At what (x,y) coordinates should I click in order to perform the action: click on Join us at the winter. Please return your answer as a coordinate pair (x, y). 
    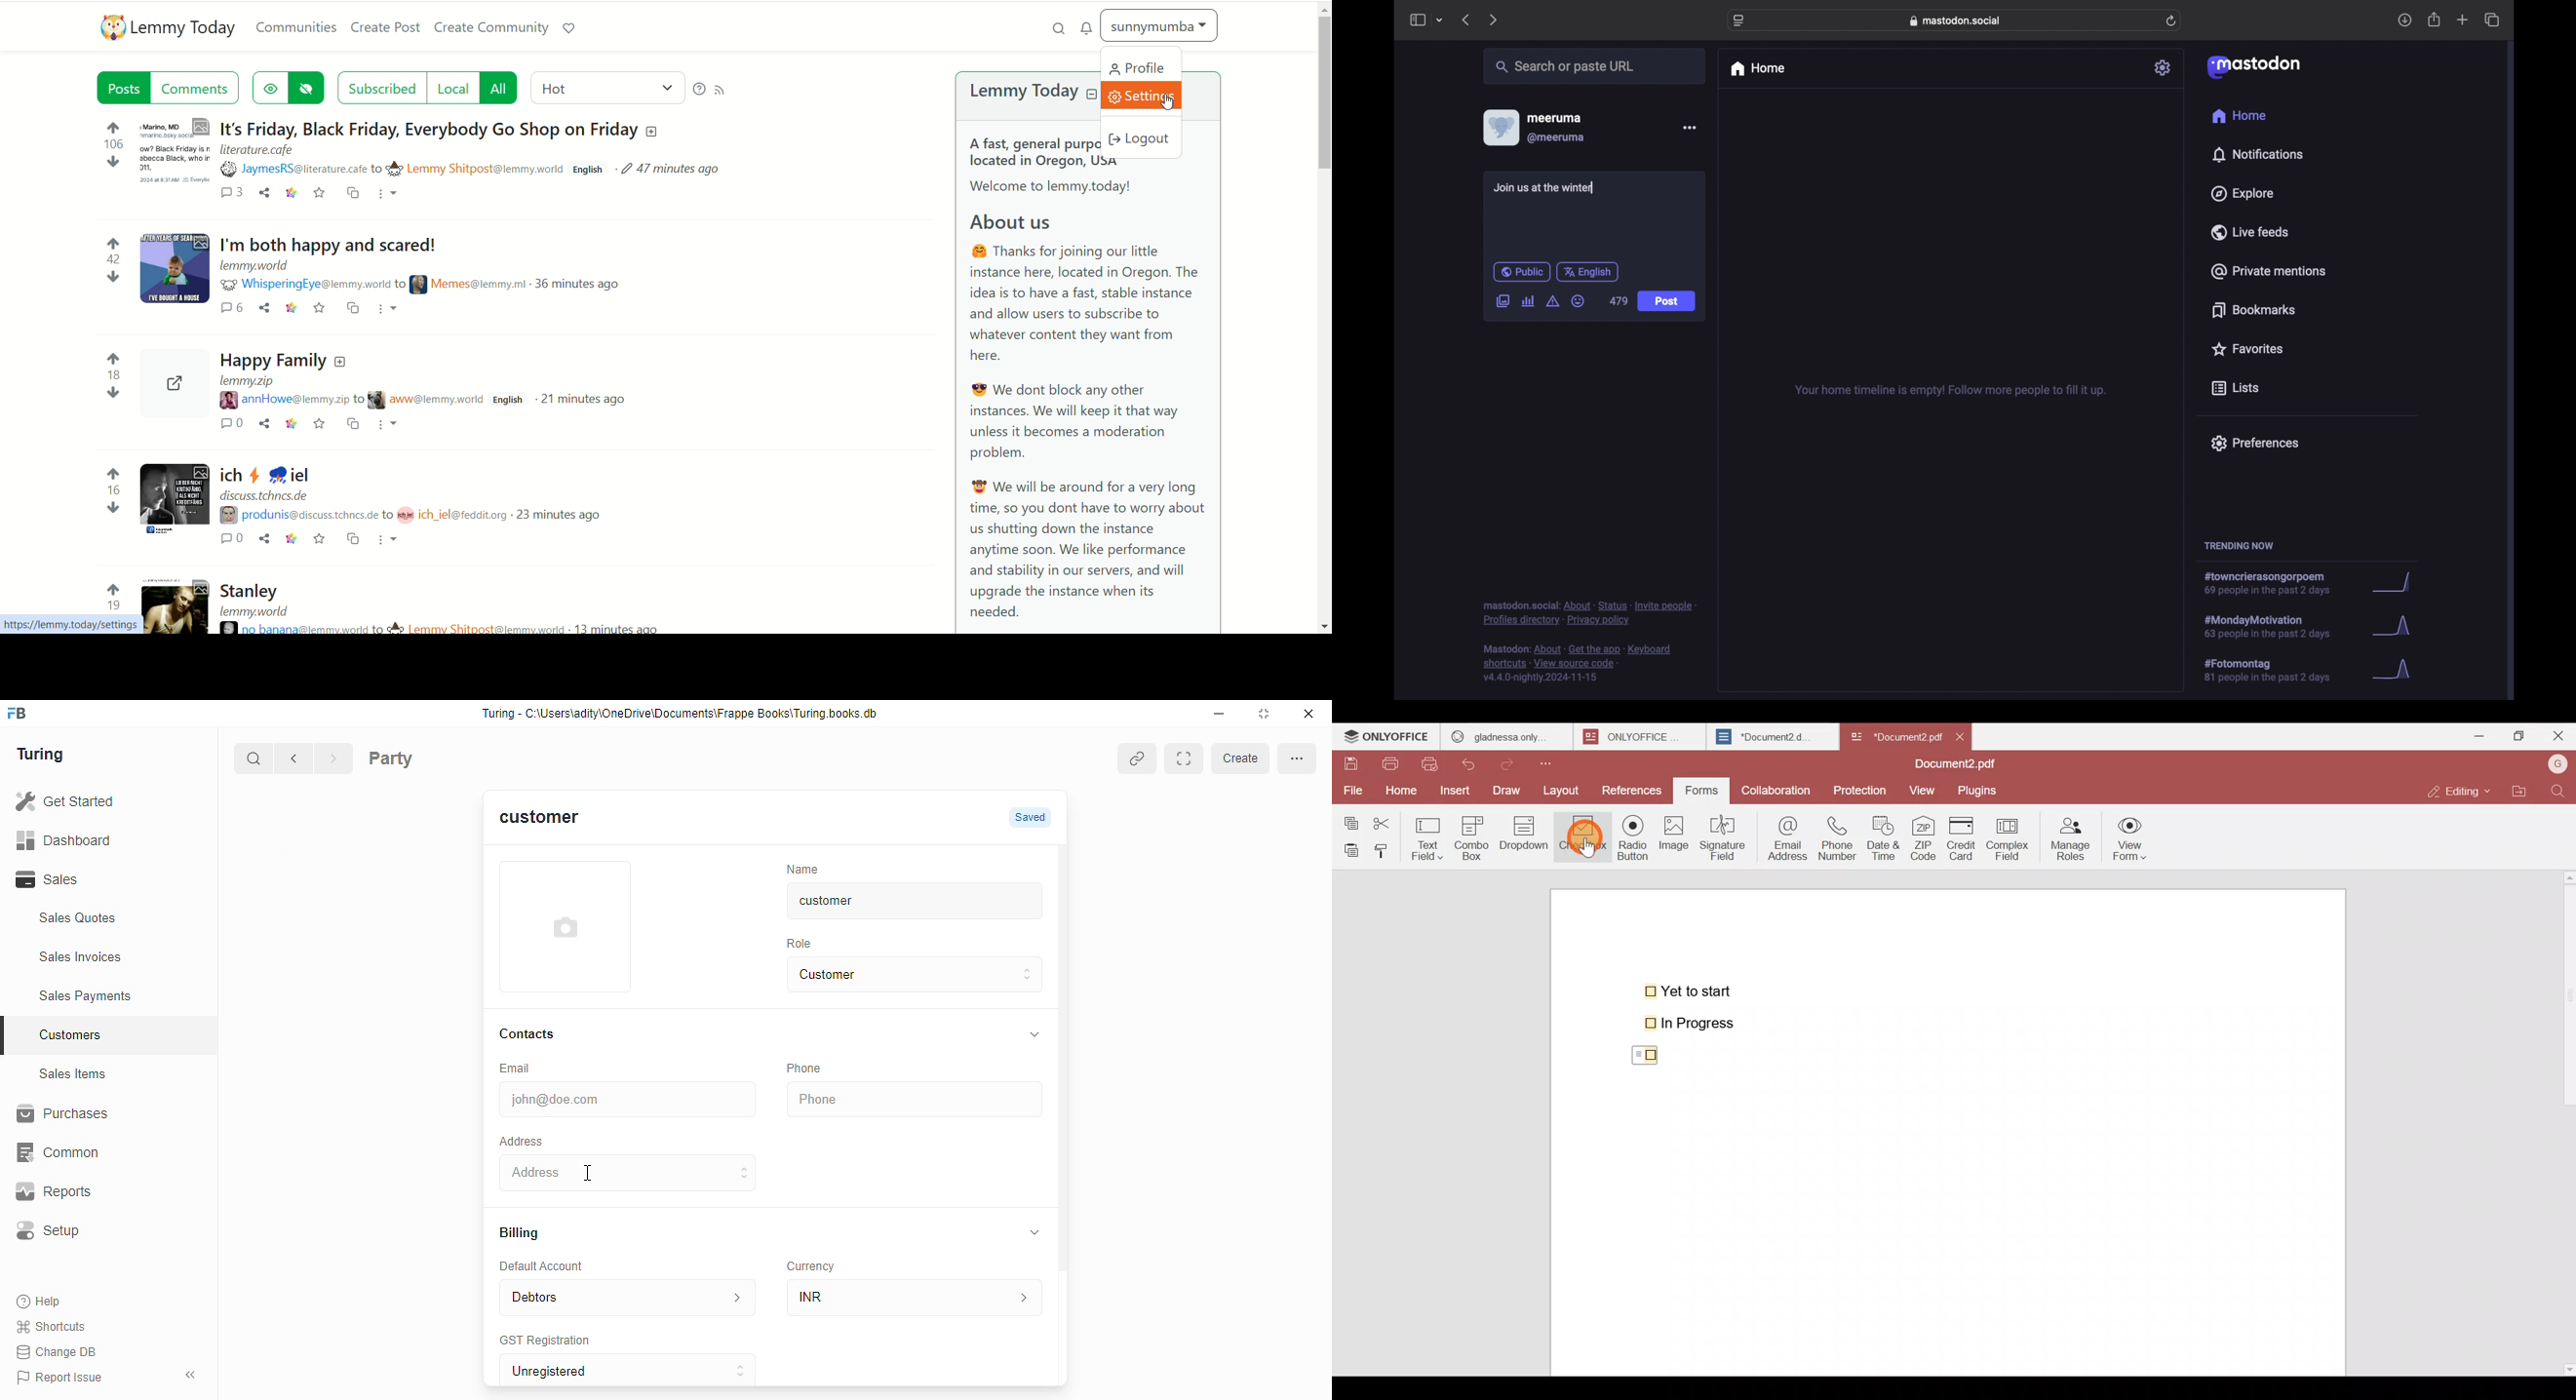
    Looking at the image, I should click on (1550, 190).